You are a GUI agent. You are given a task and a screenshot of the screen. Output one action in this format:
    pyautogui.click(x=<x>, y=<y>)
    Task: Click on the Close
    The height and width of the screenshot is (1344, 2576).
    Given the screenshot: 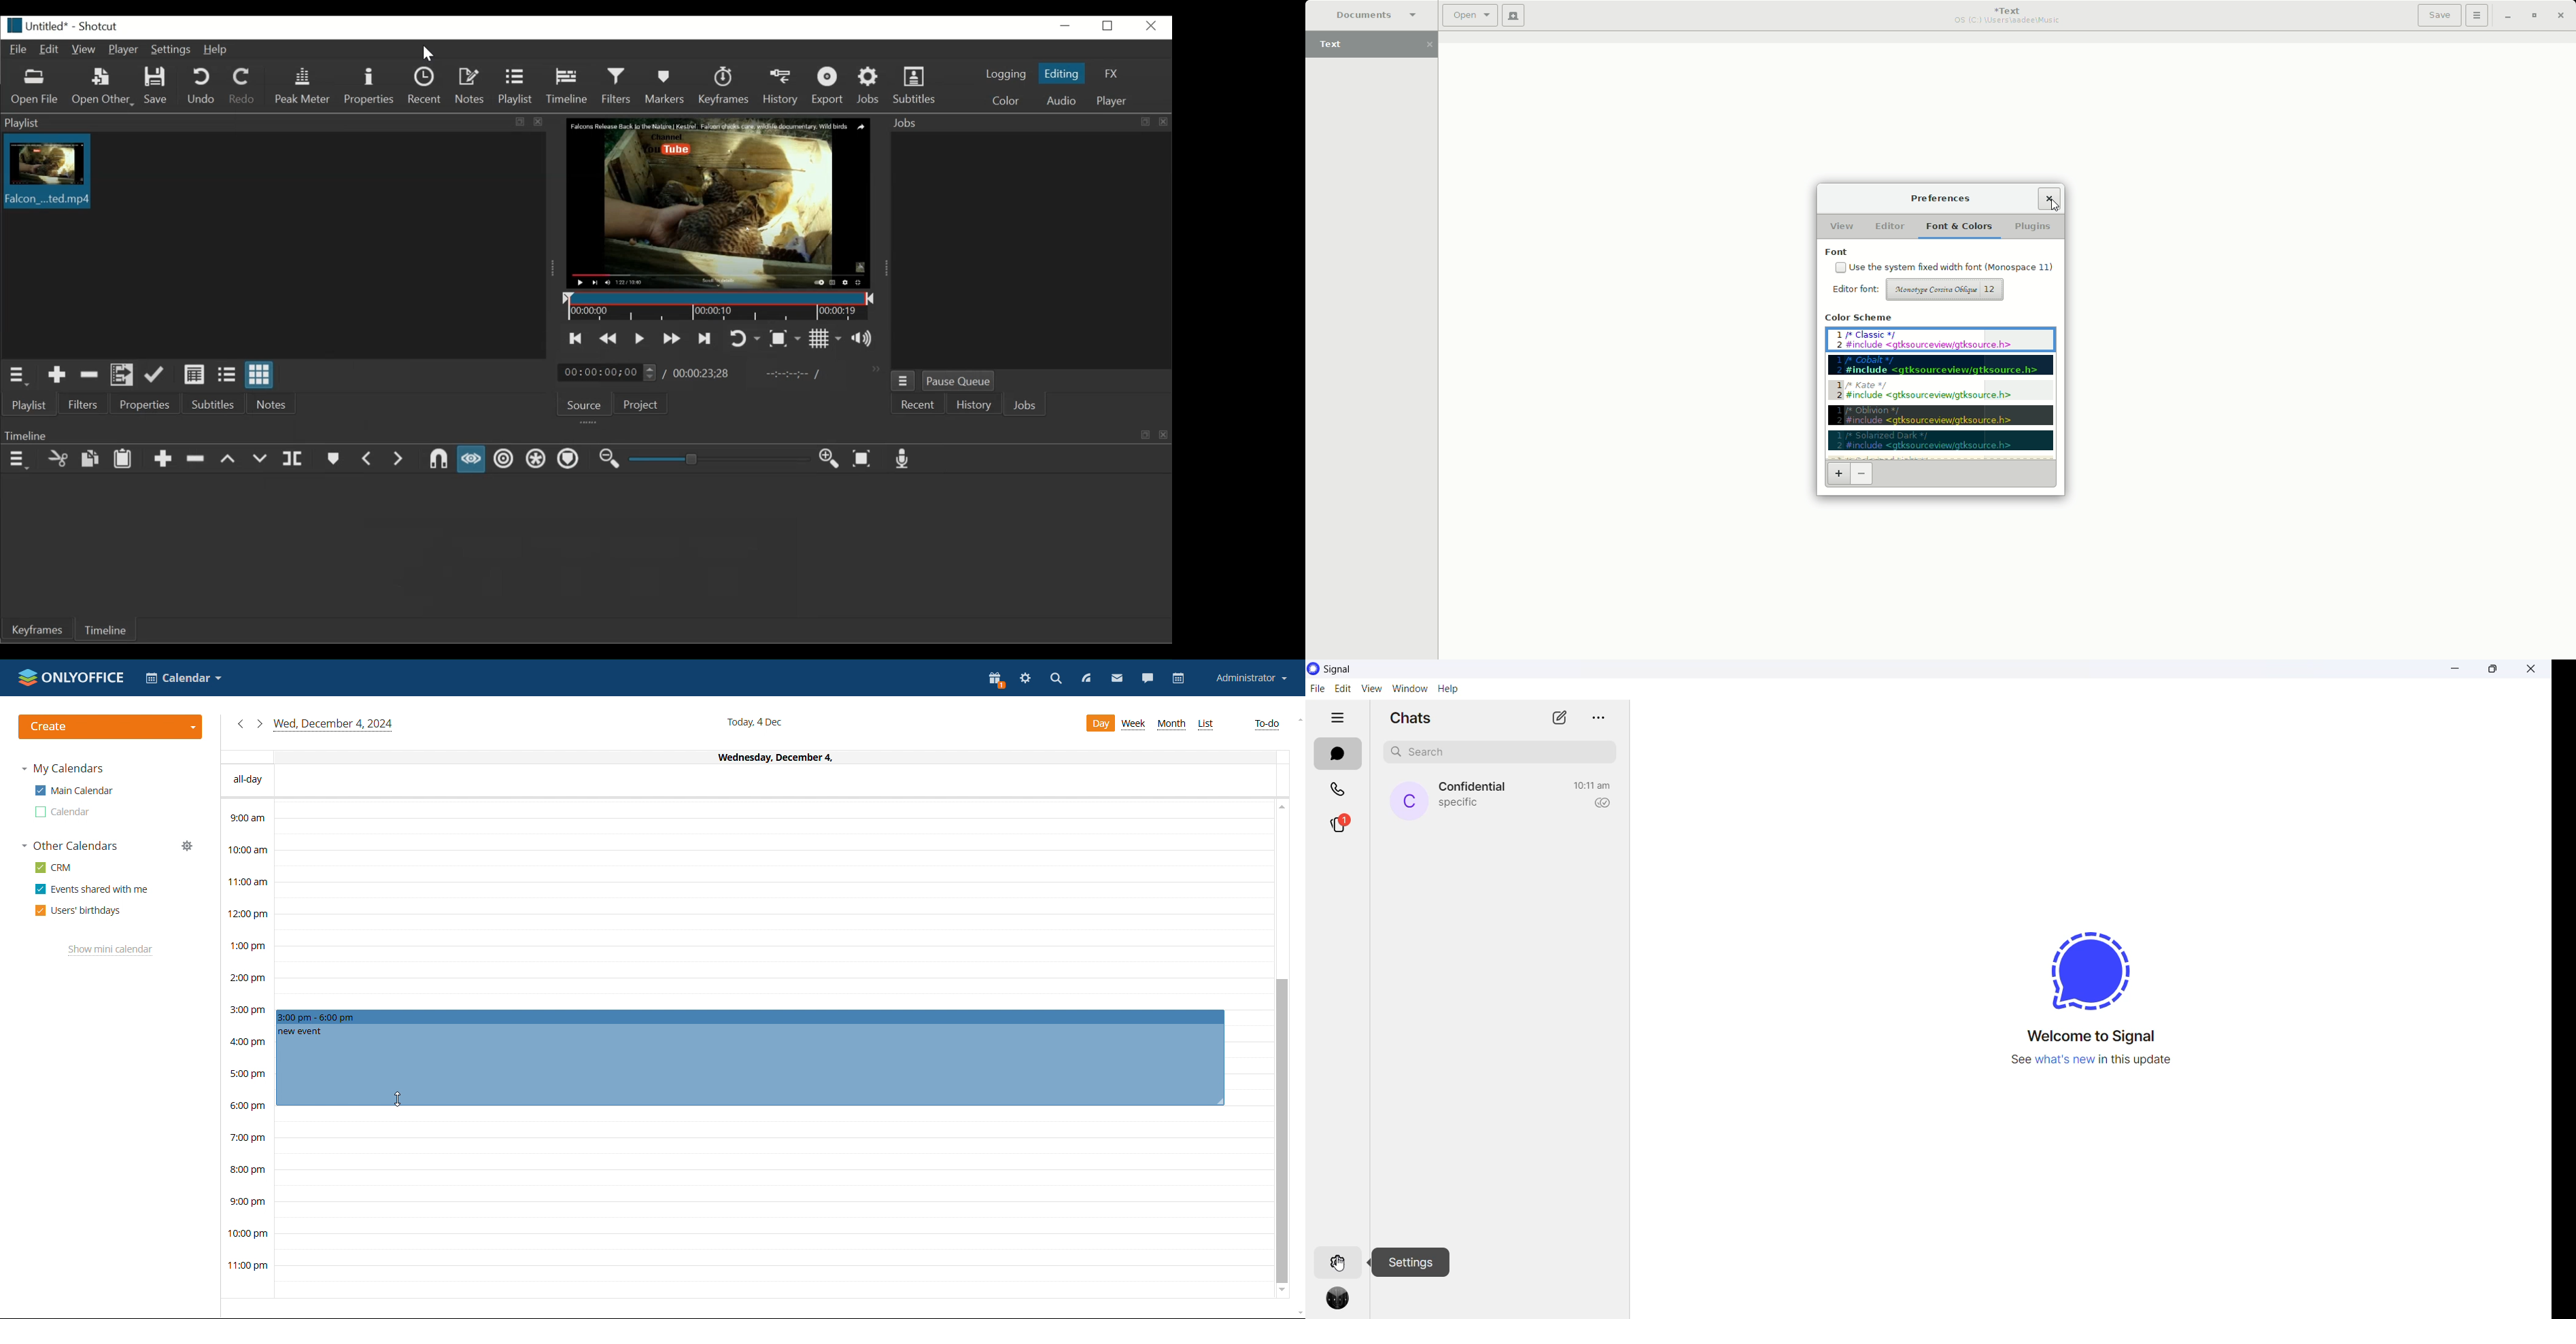 What is the action you would take?
    pyautogui.click(x=1152, y=26)
    